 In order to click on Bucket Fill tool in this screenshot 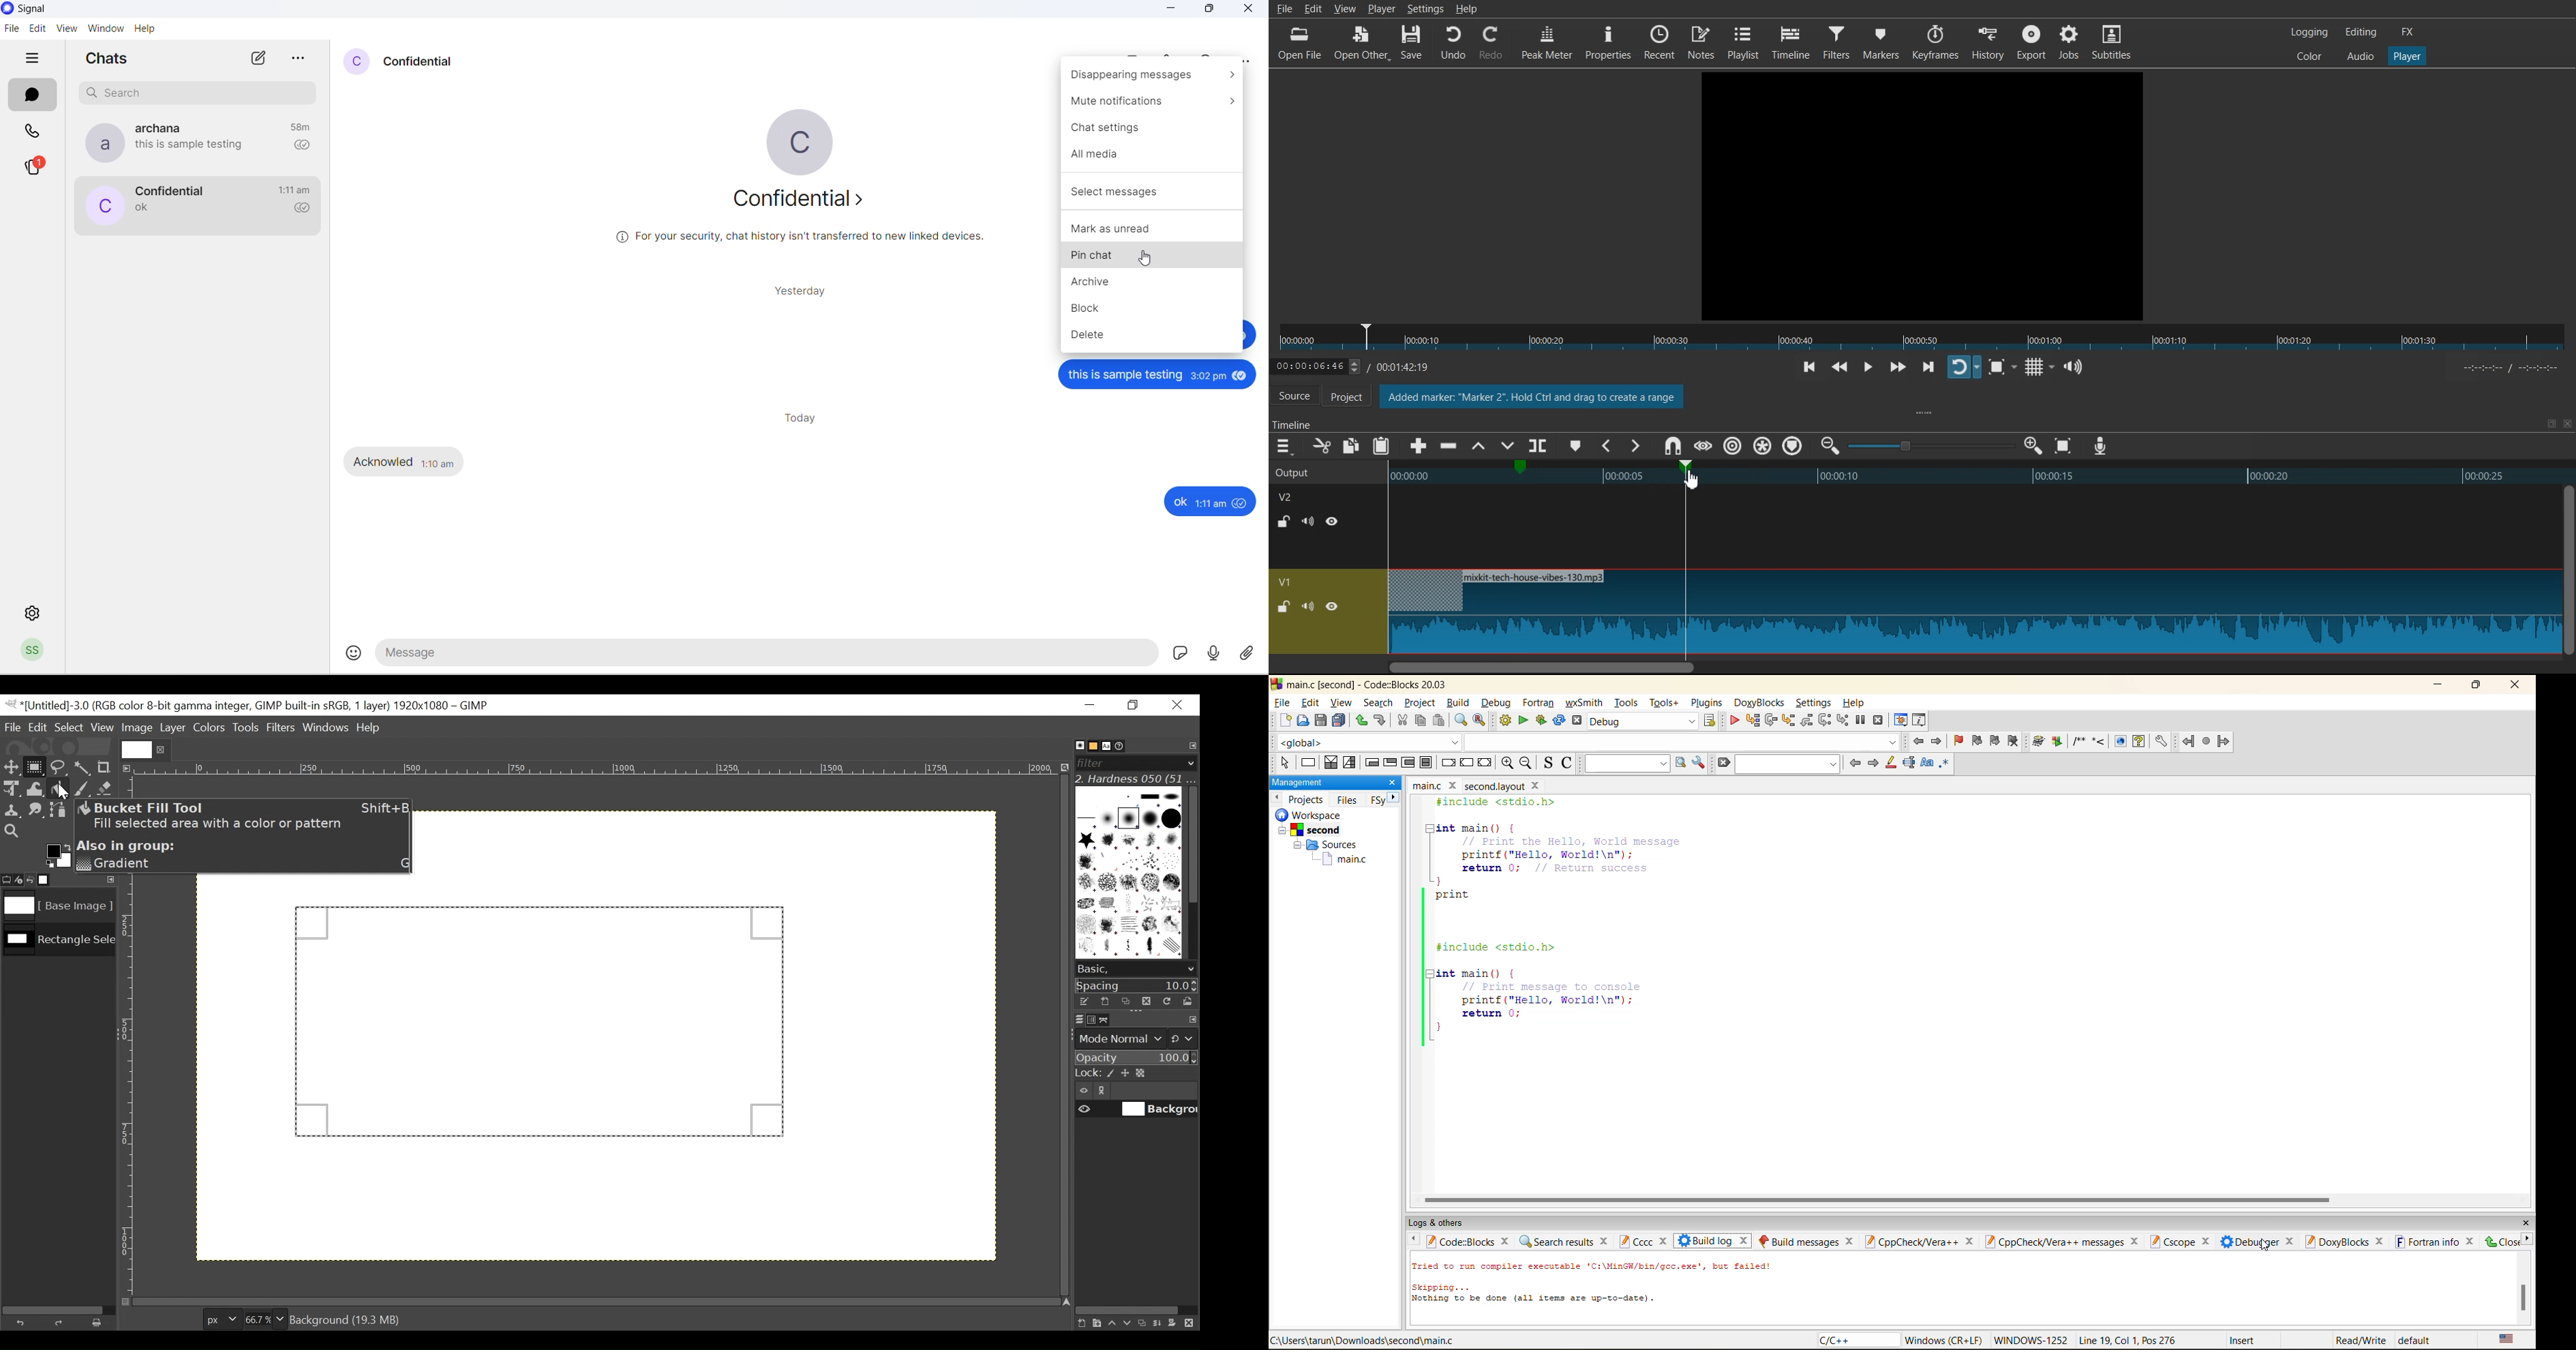, I will do `click(64, 792)`.